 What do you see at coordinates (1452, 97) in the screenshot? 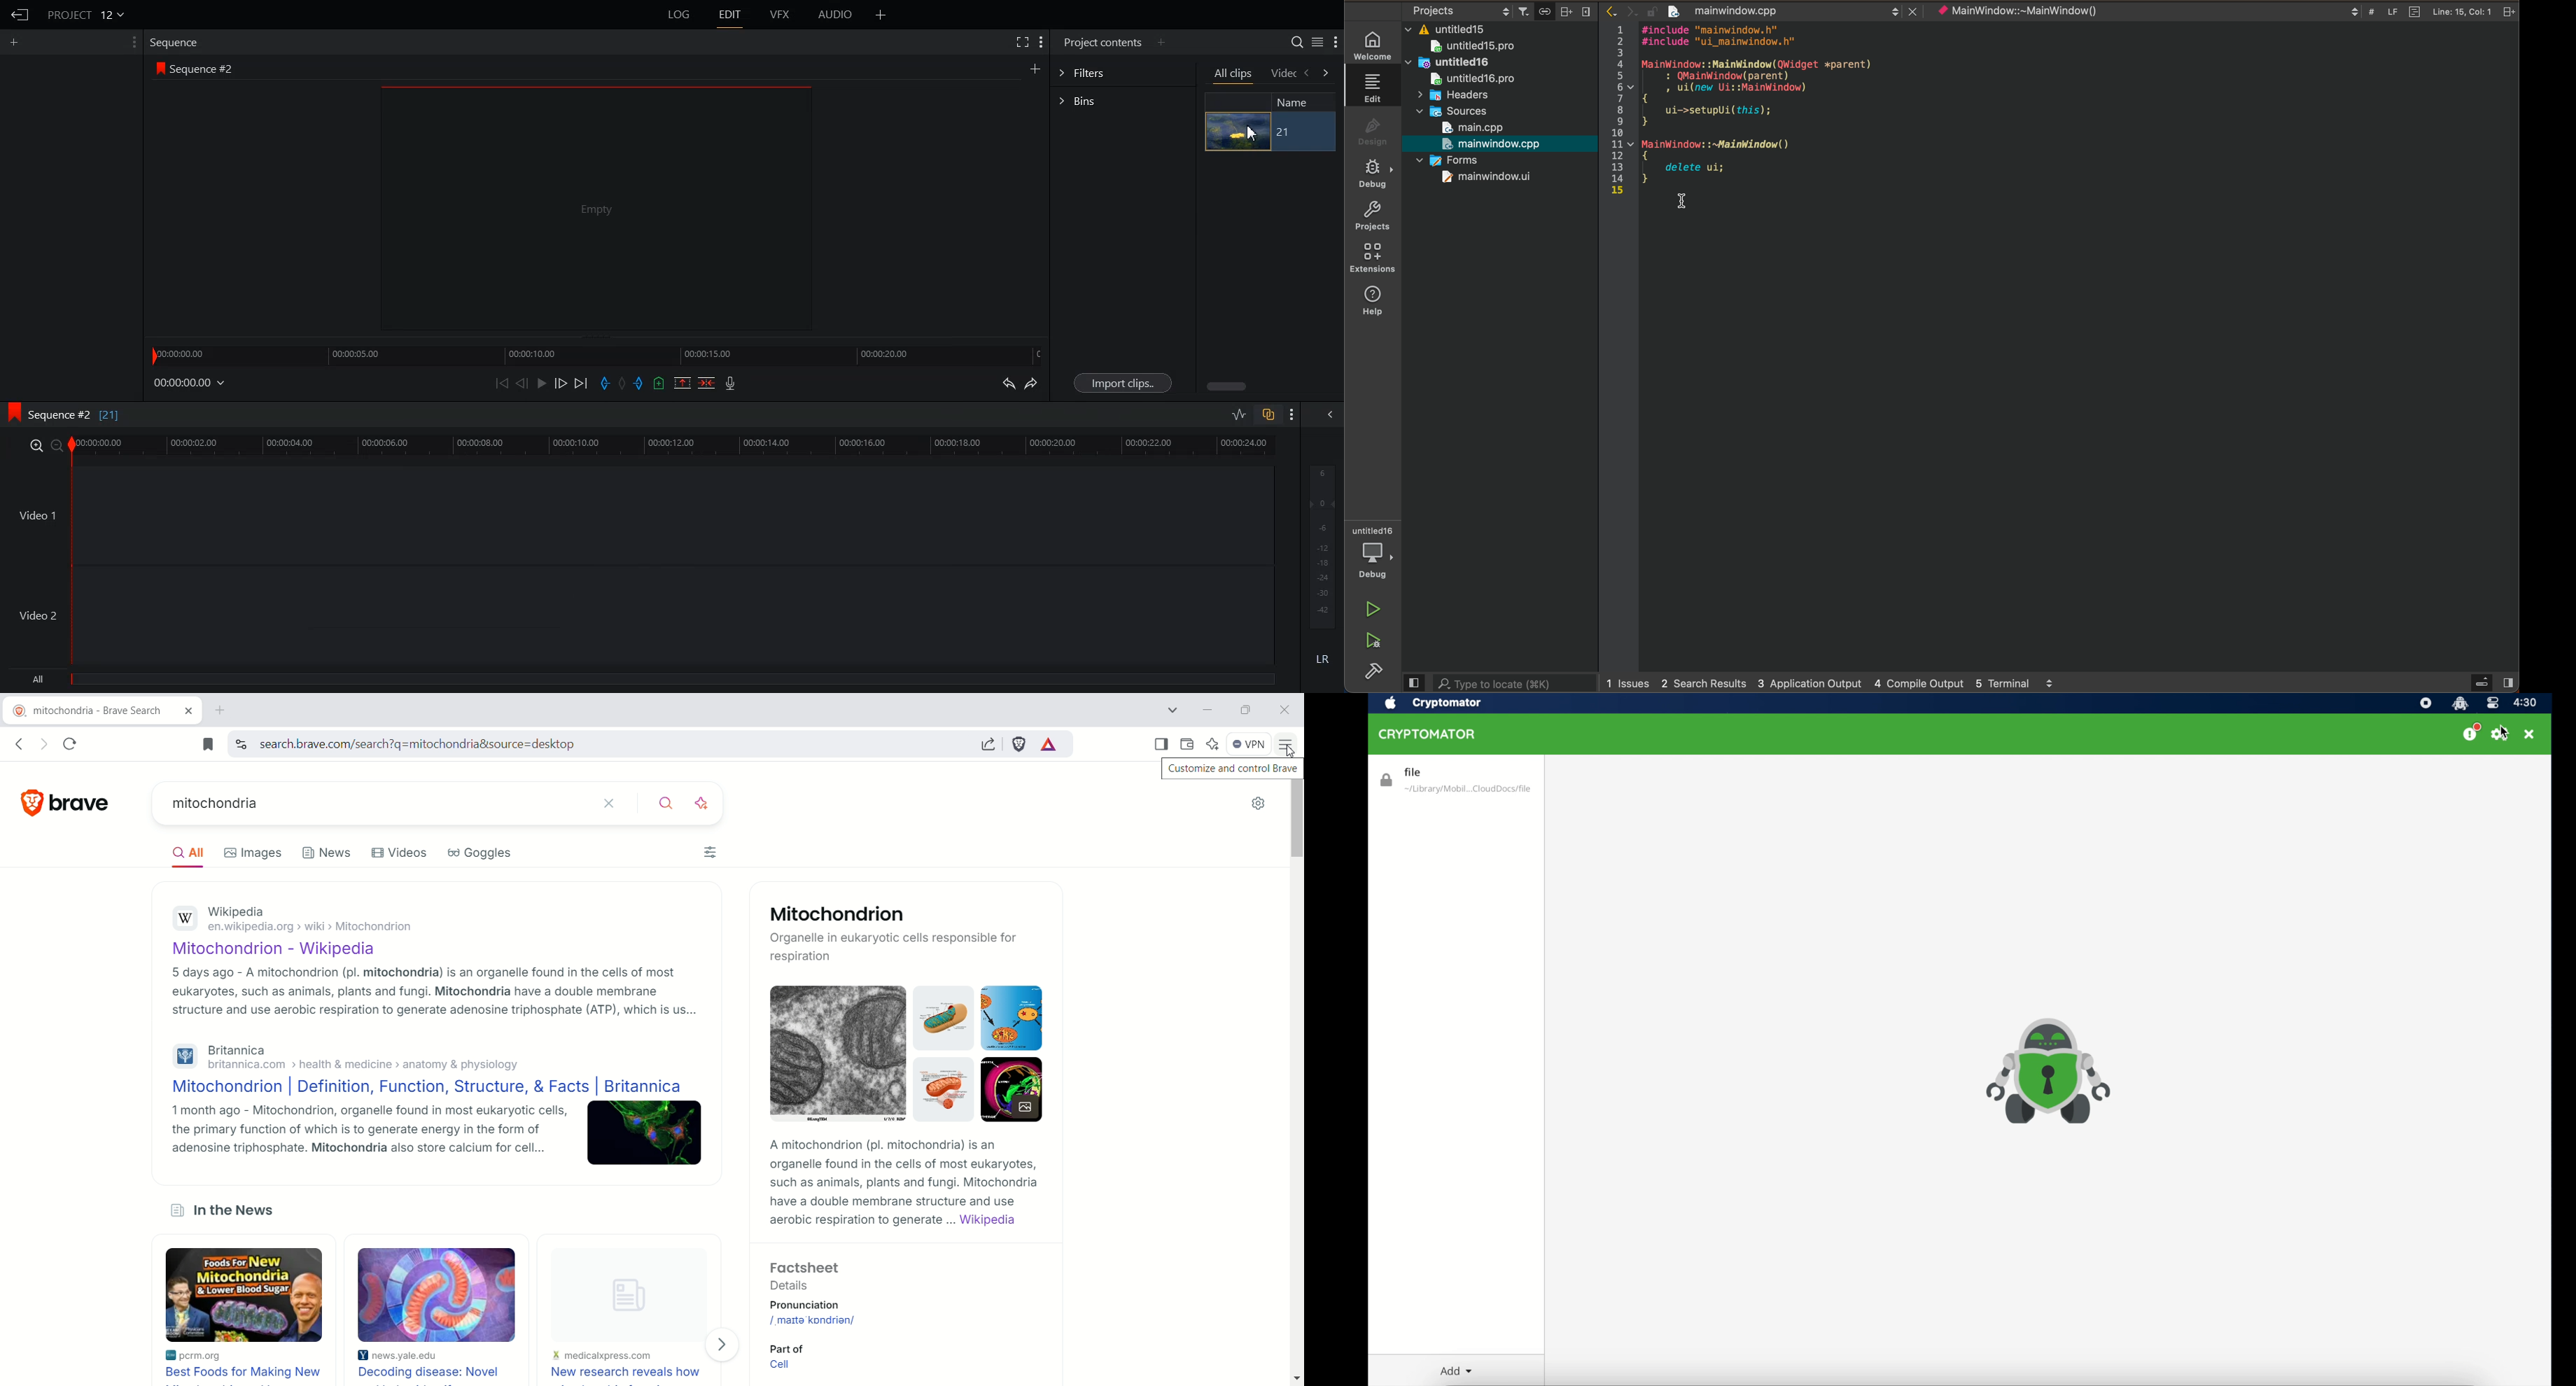
I see `headers` at bounding box center [1452, 97].